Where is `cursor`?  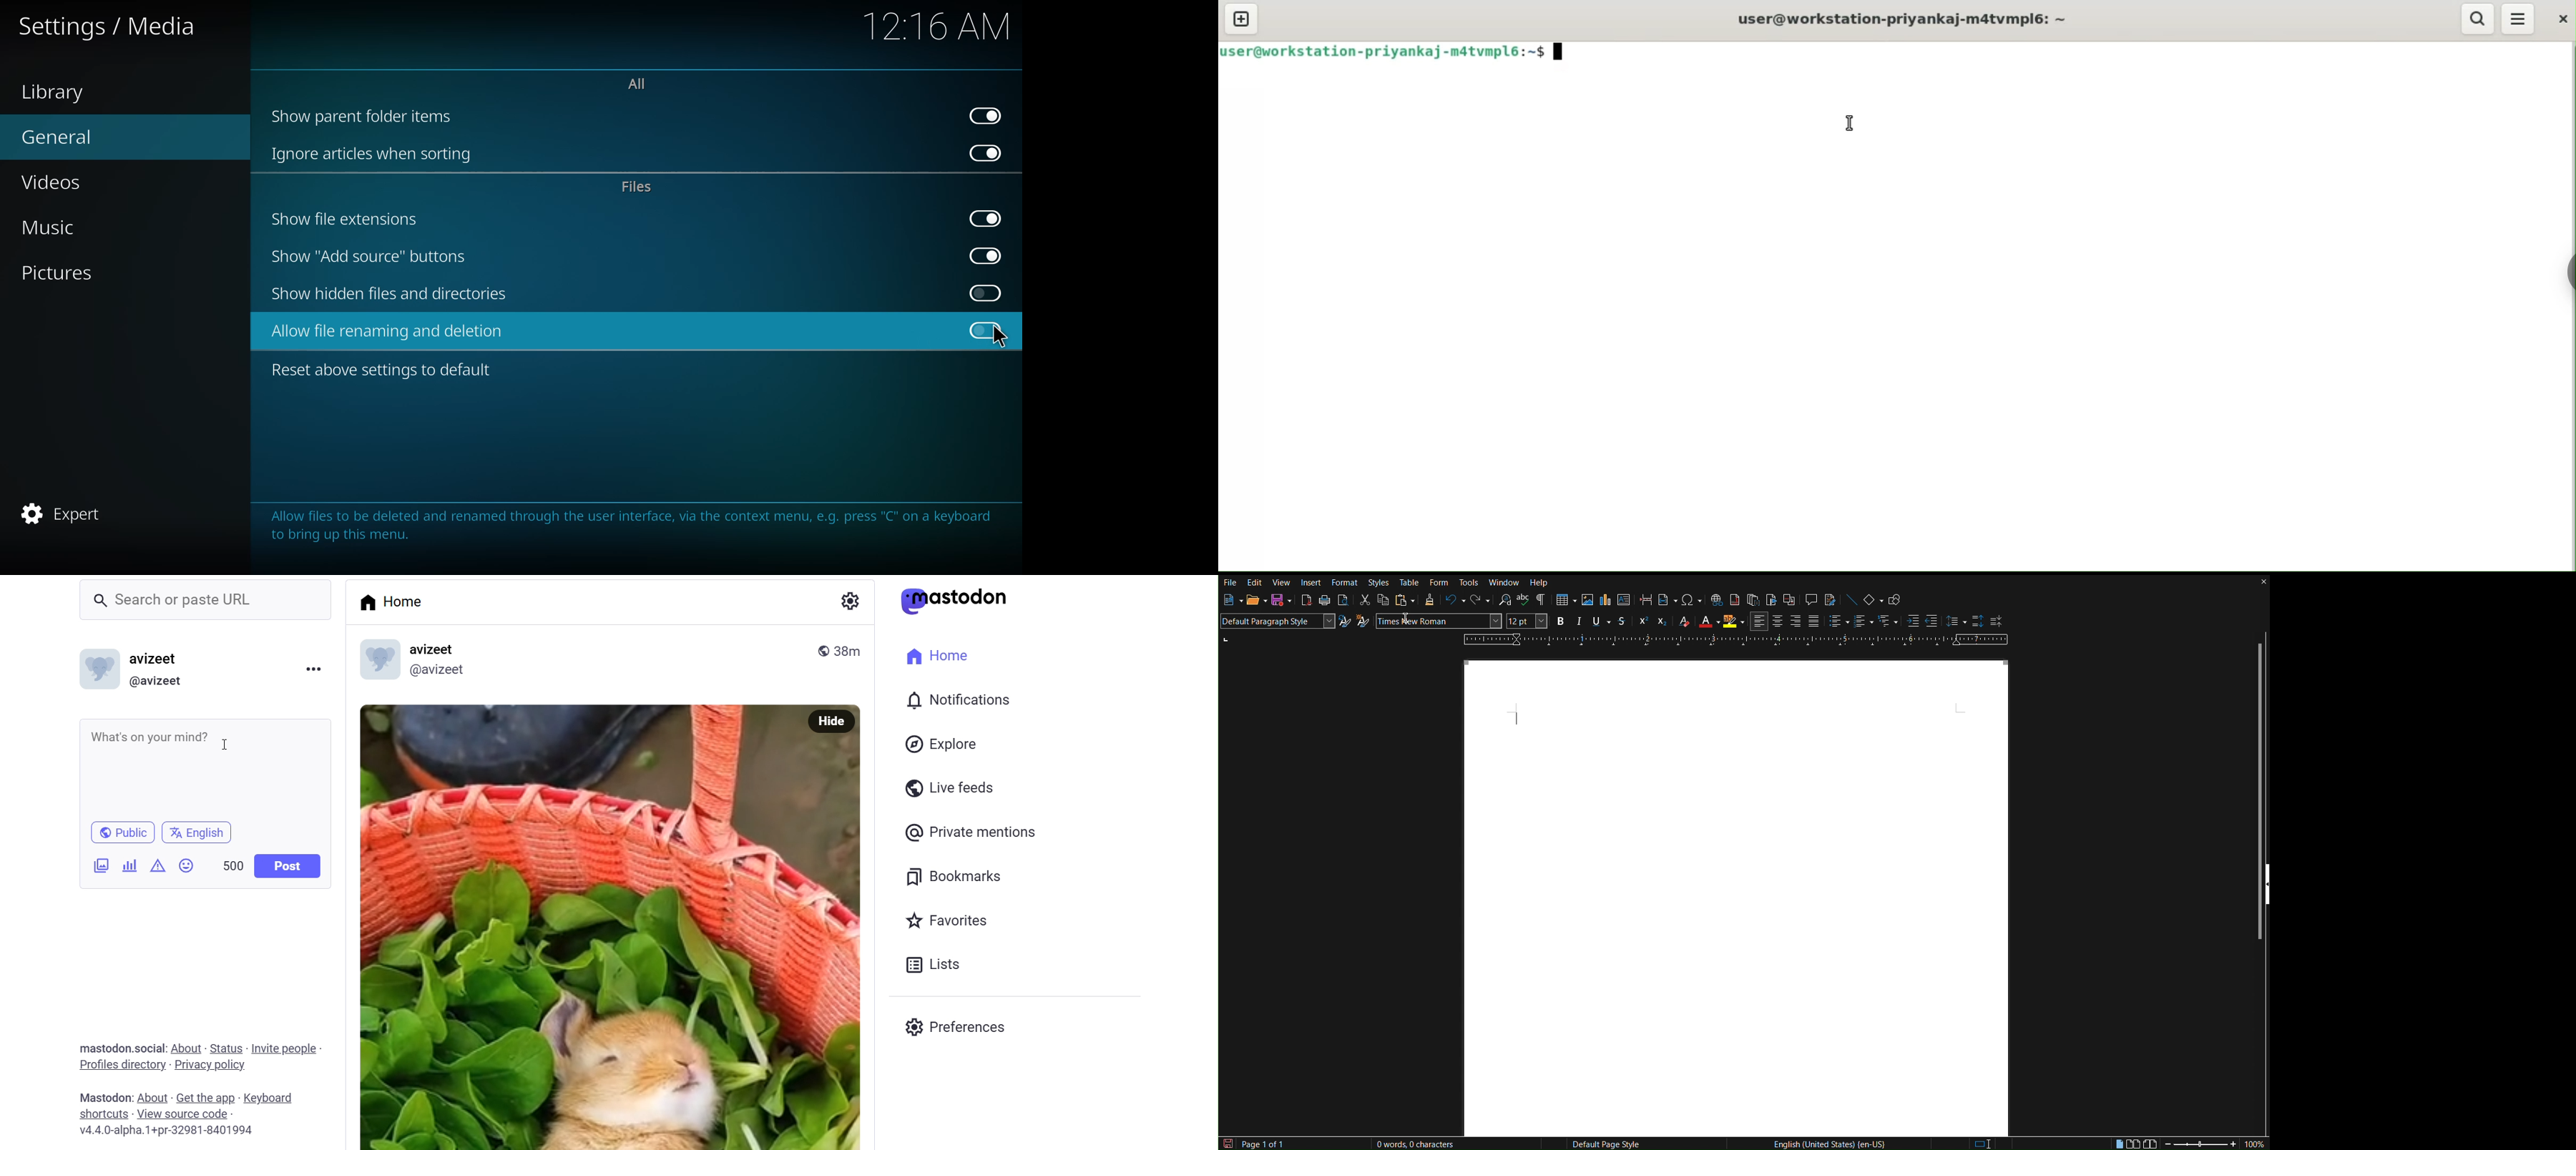 cursor is located at coordinates (997, 339).